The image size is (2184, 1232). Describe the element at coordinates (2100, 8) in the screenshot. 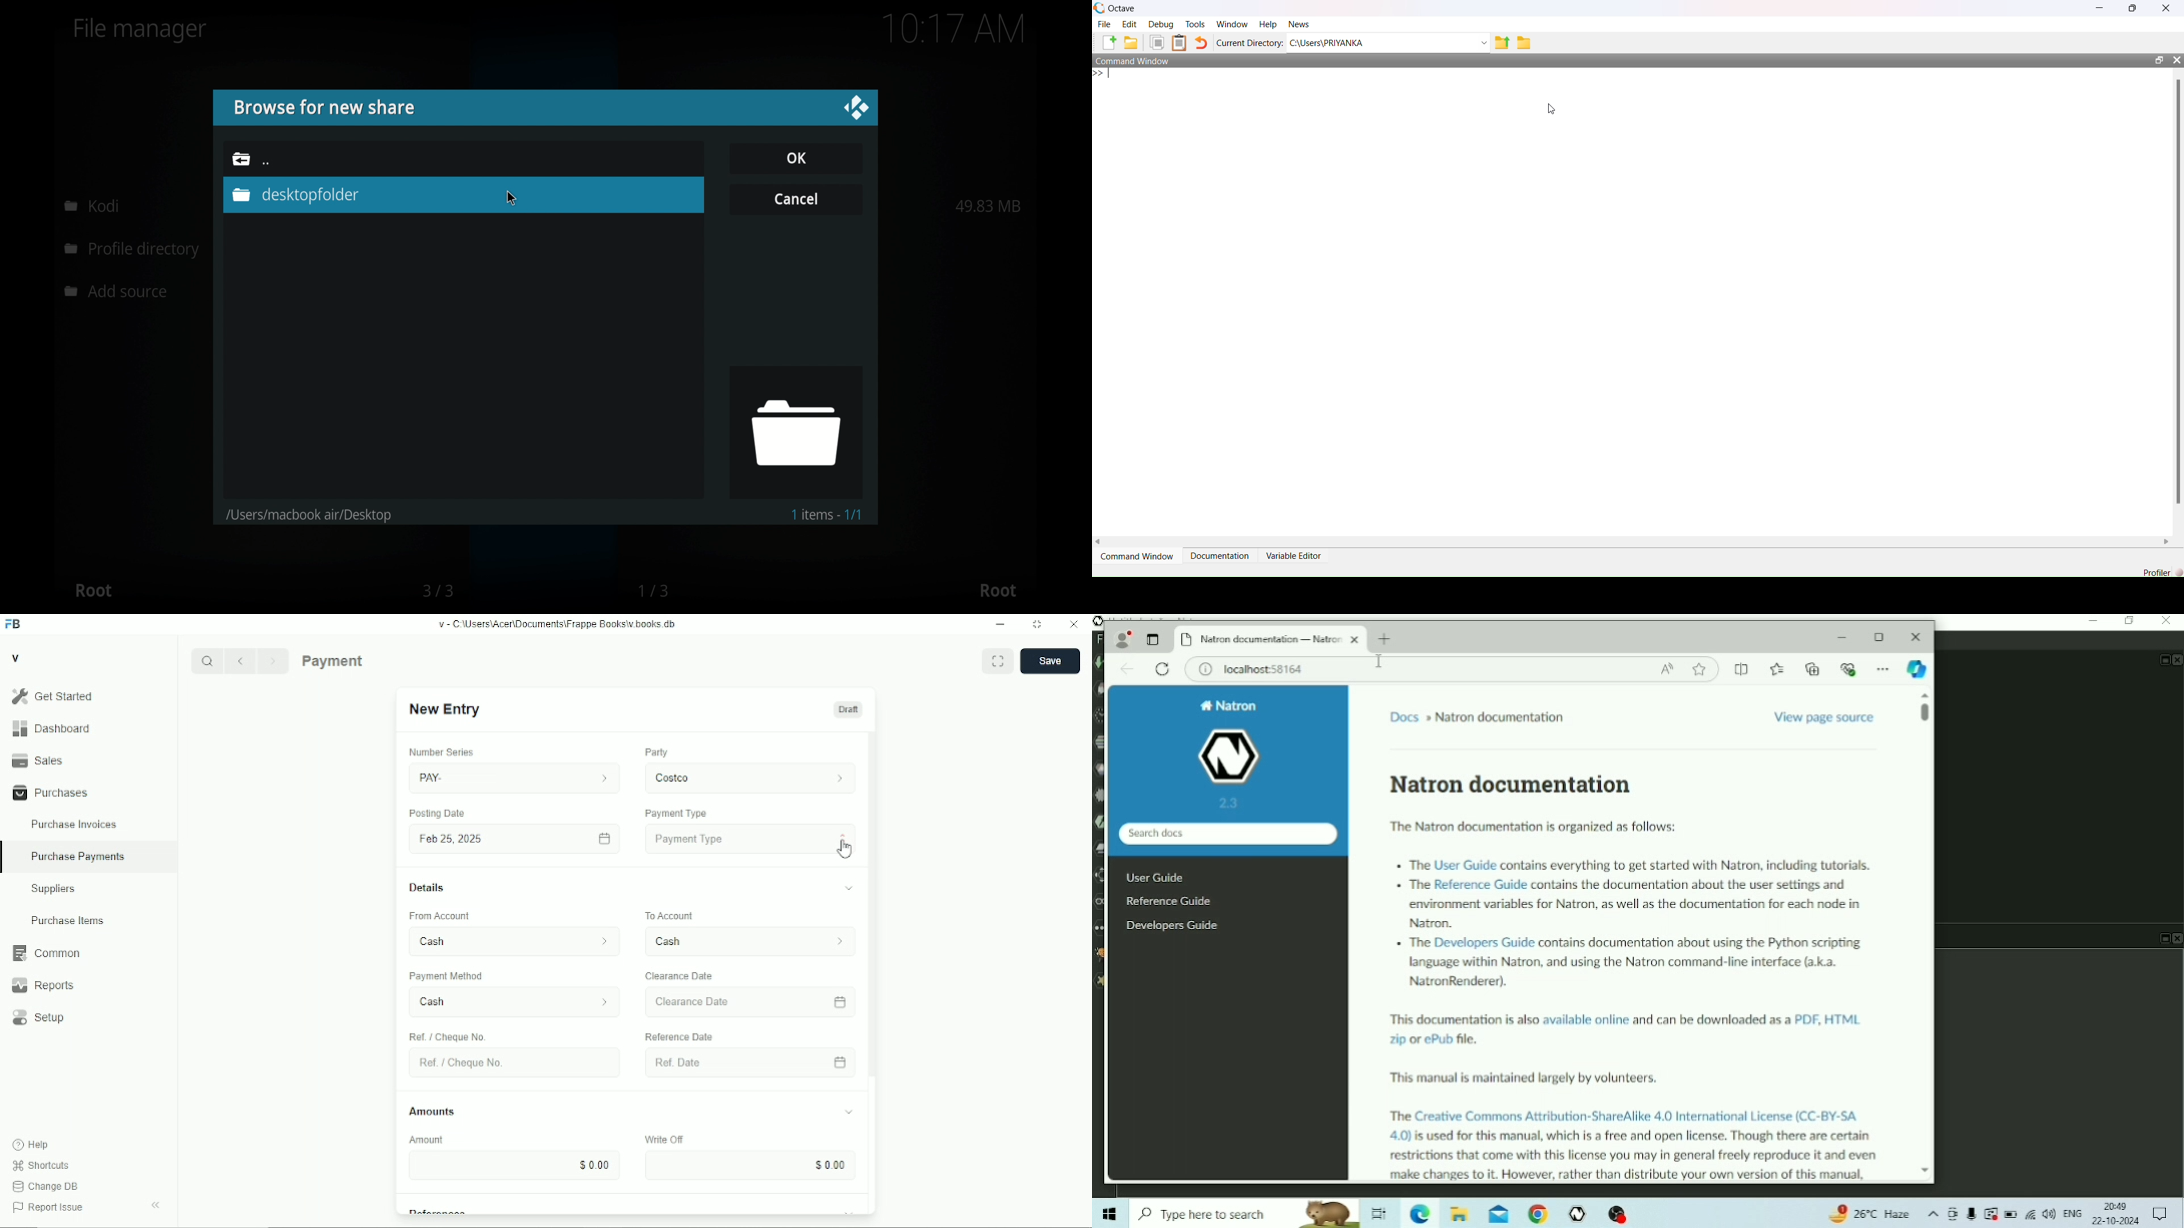

I see `minimize` at that location.